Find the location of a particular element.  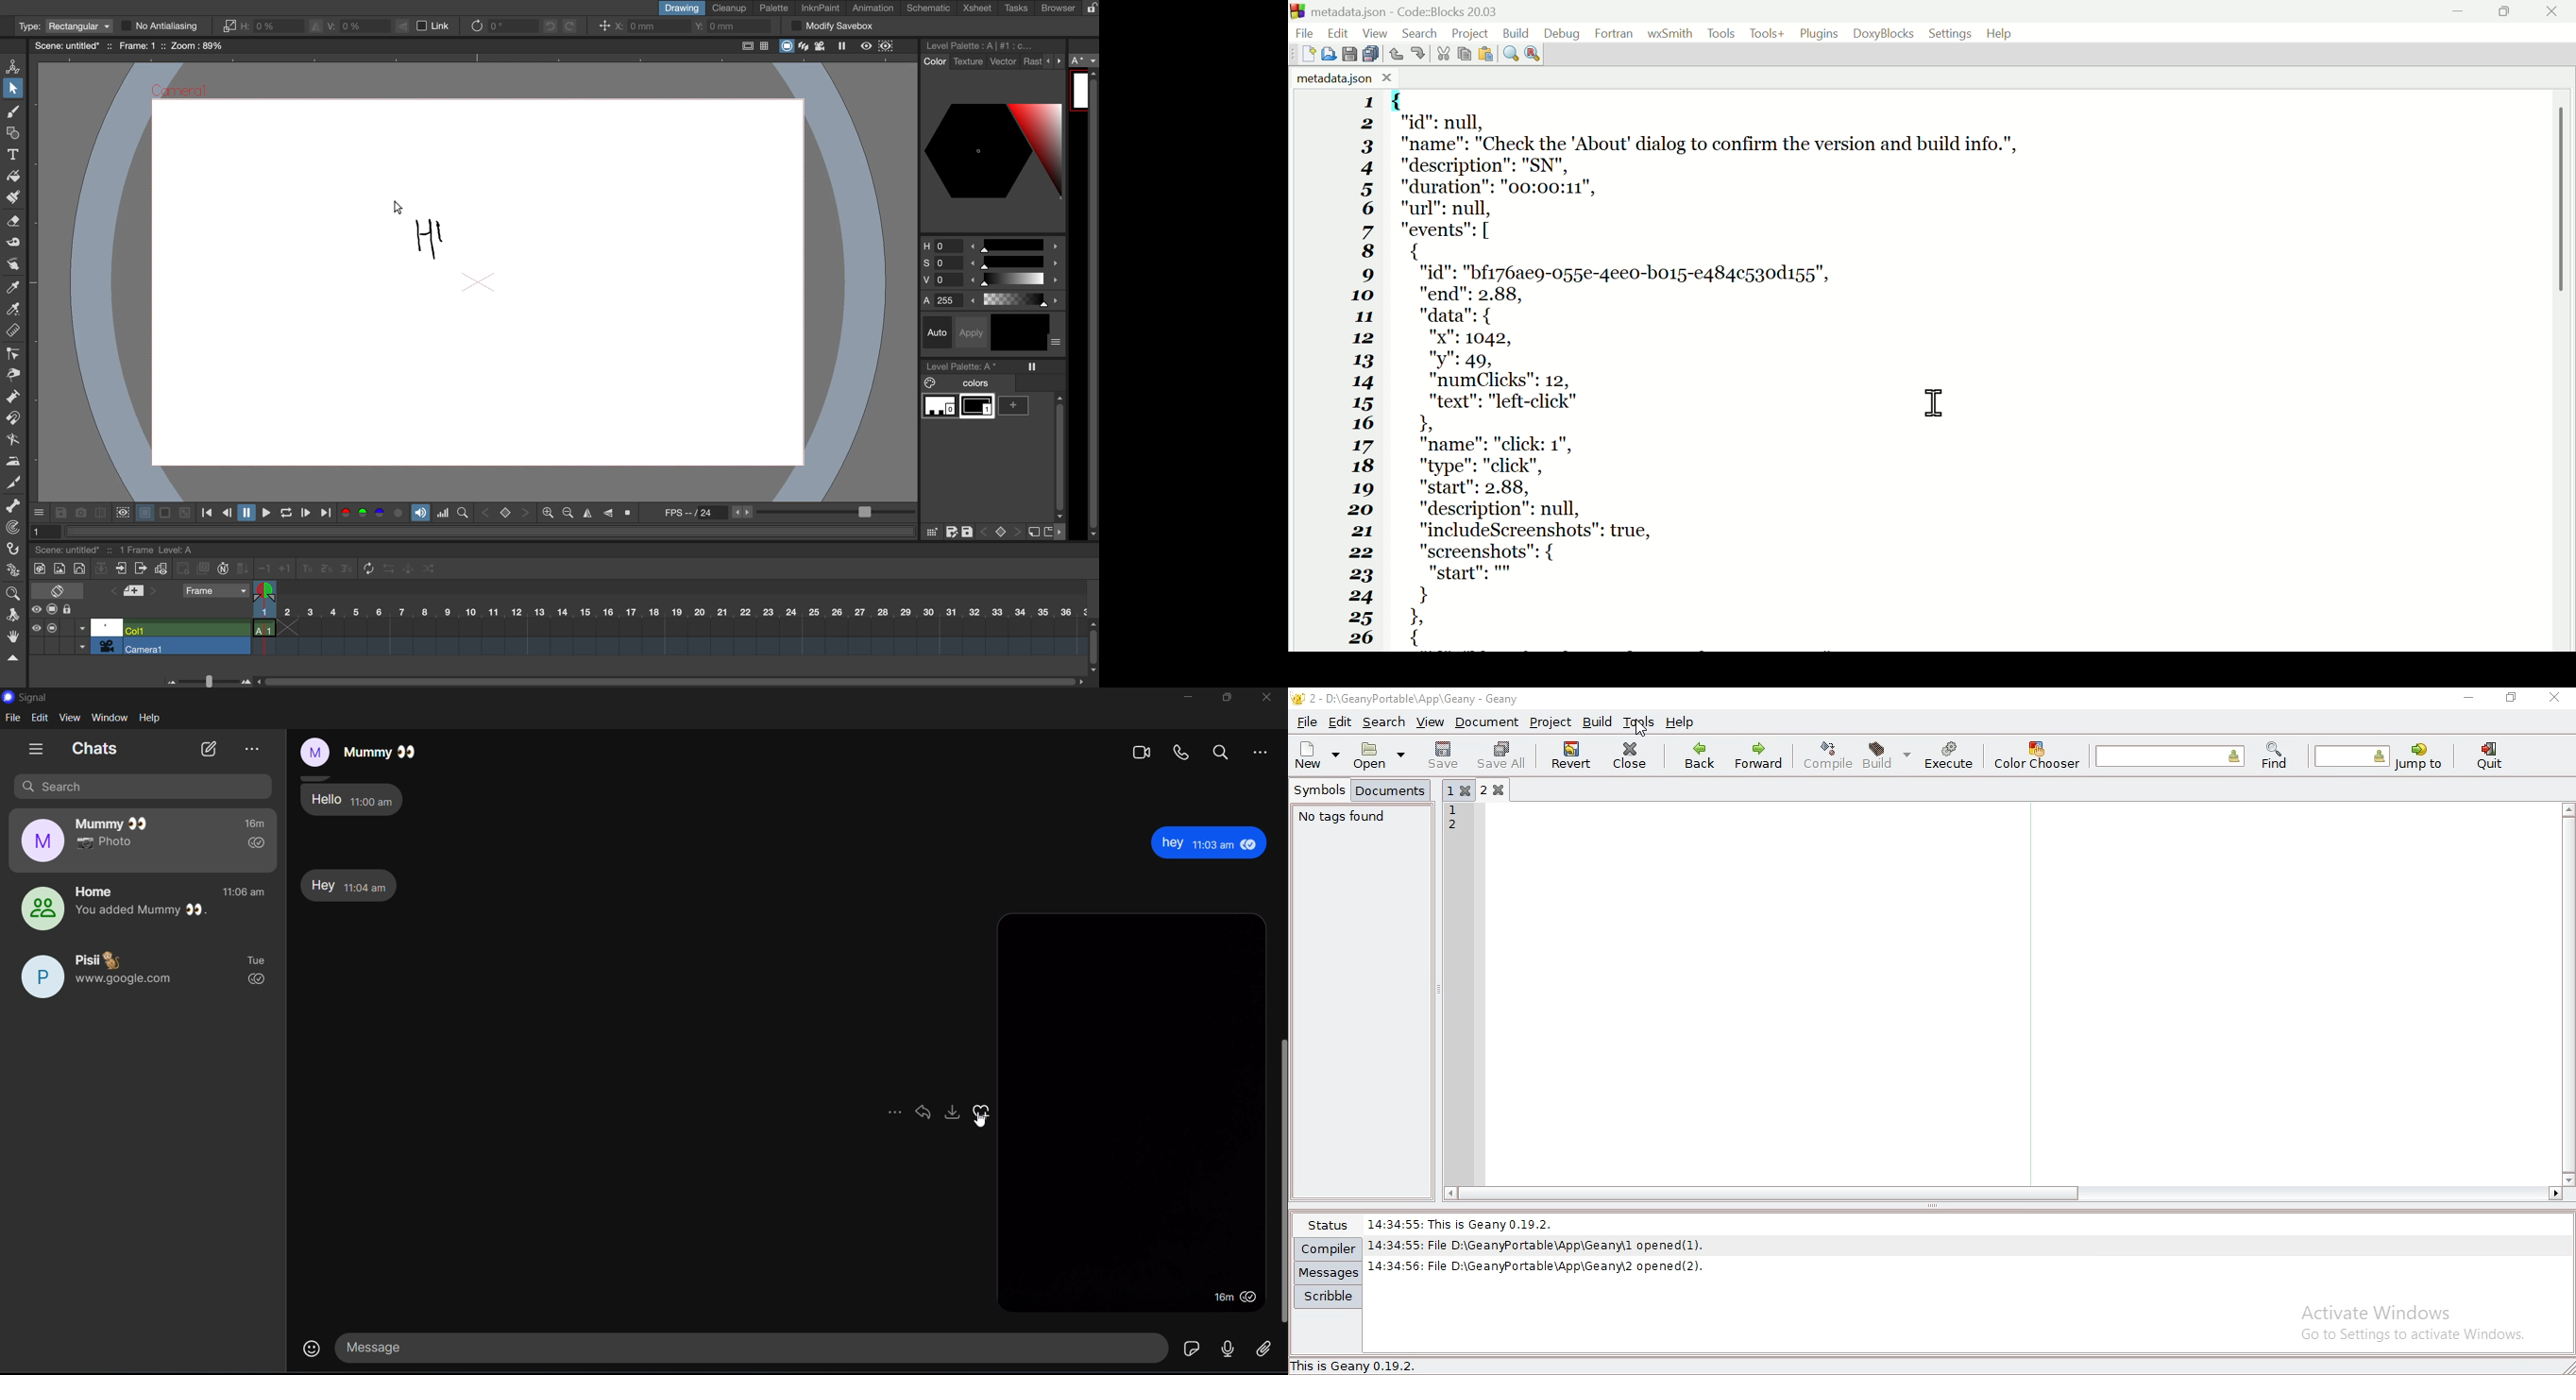

x coordinate is located at coordinates (640, 28).